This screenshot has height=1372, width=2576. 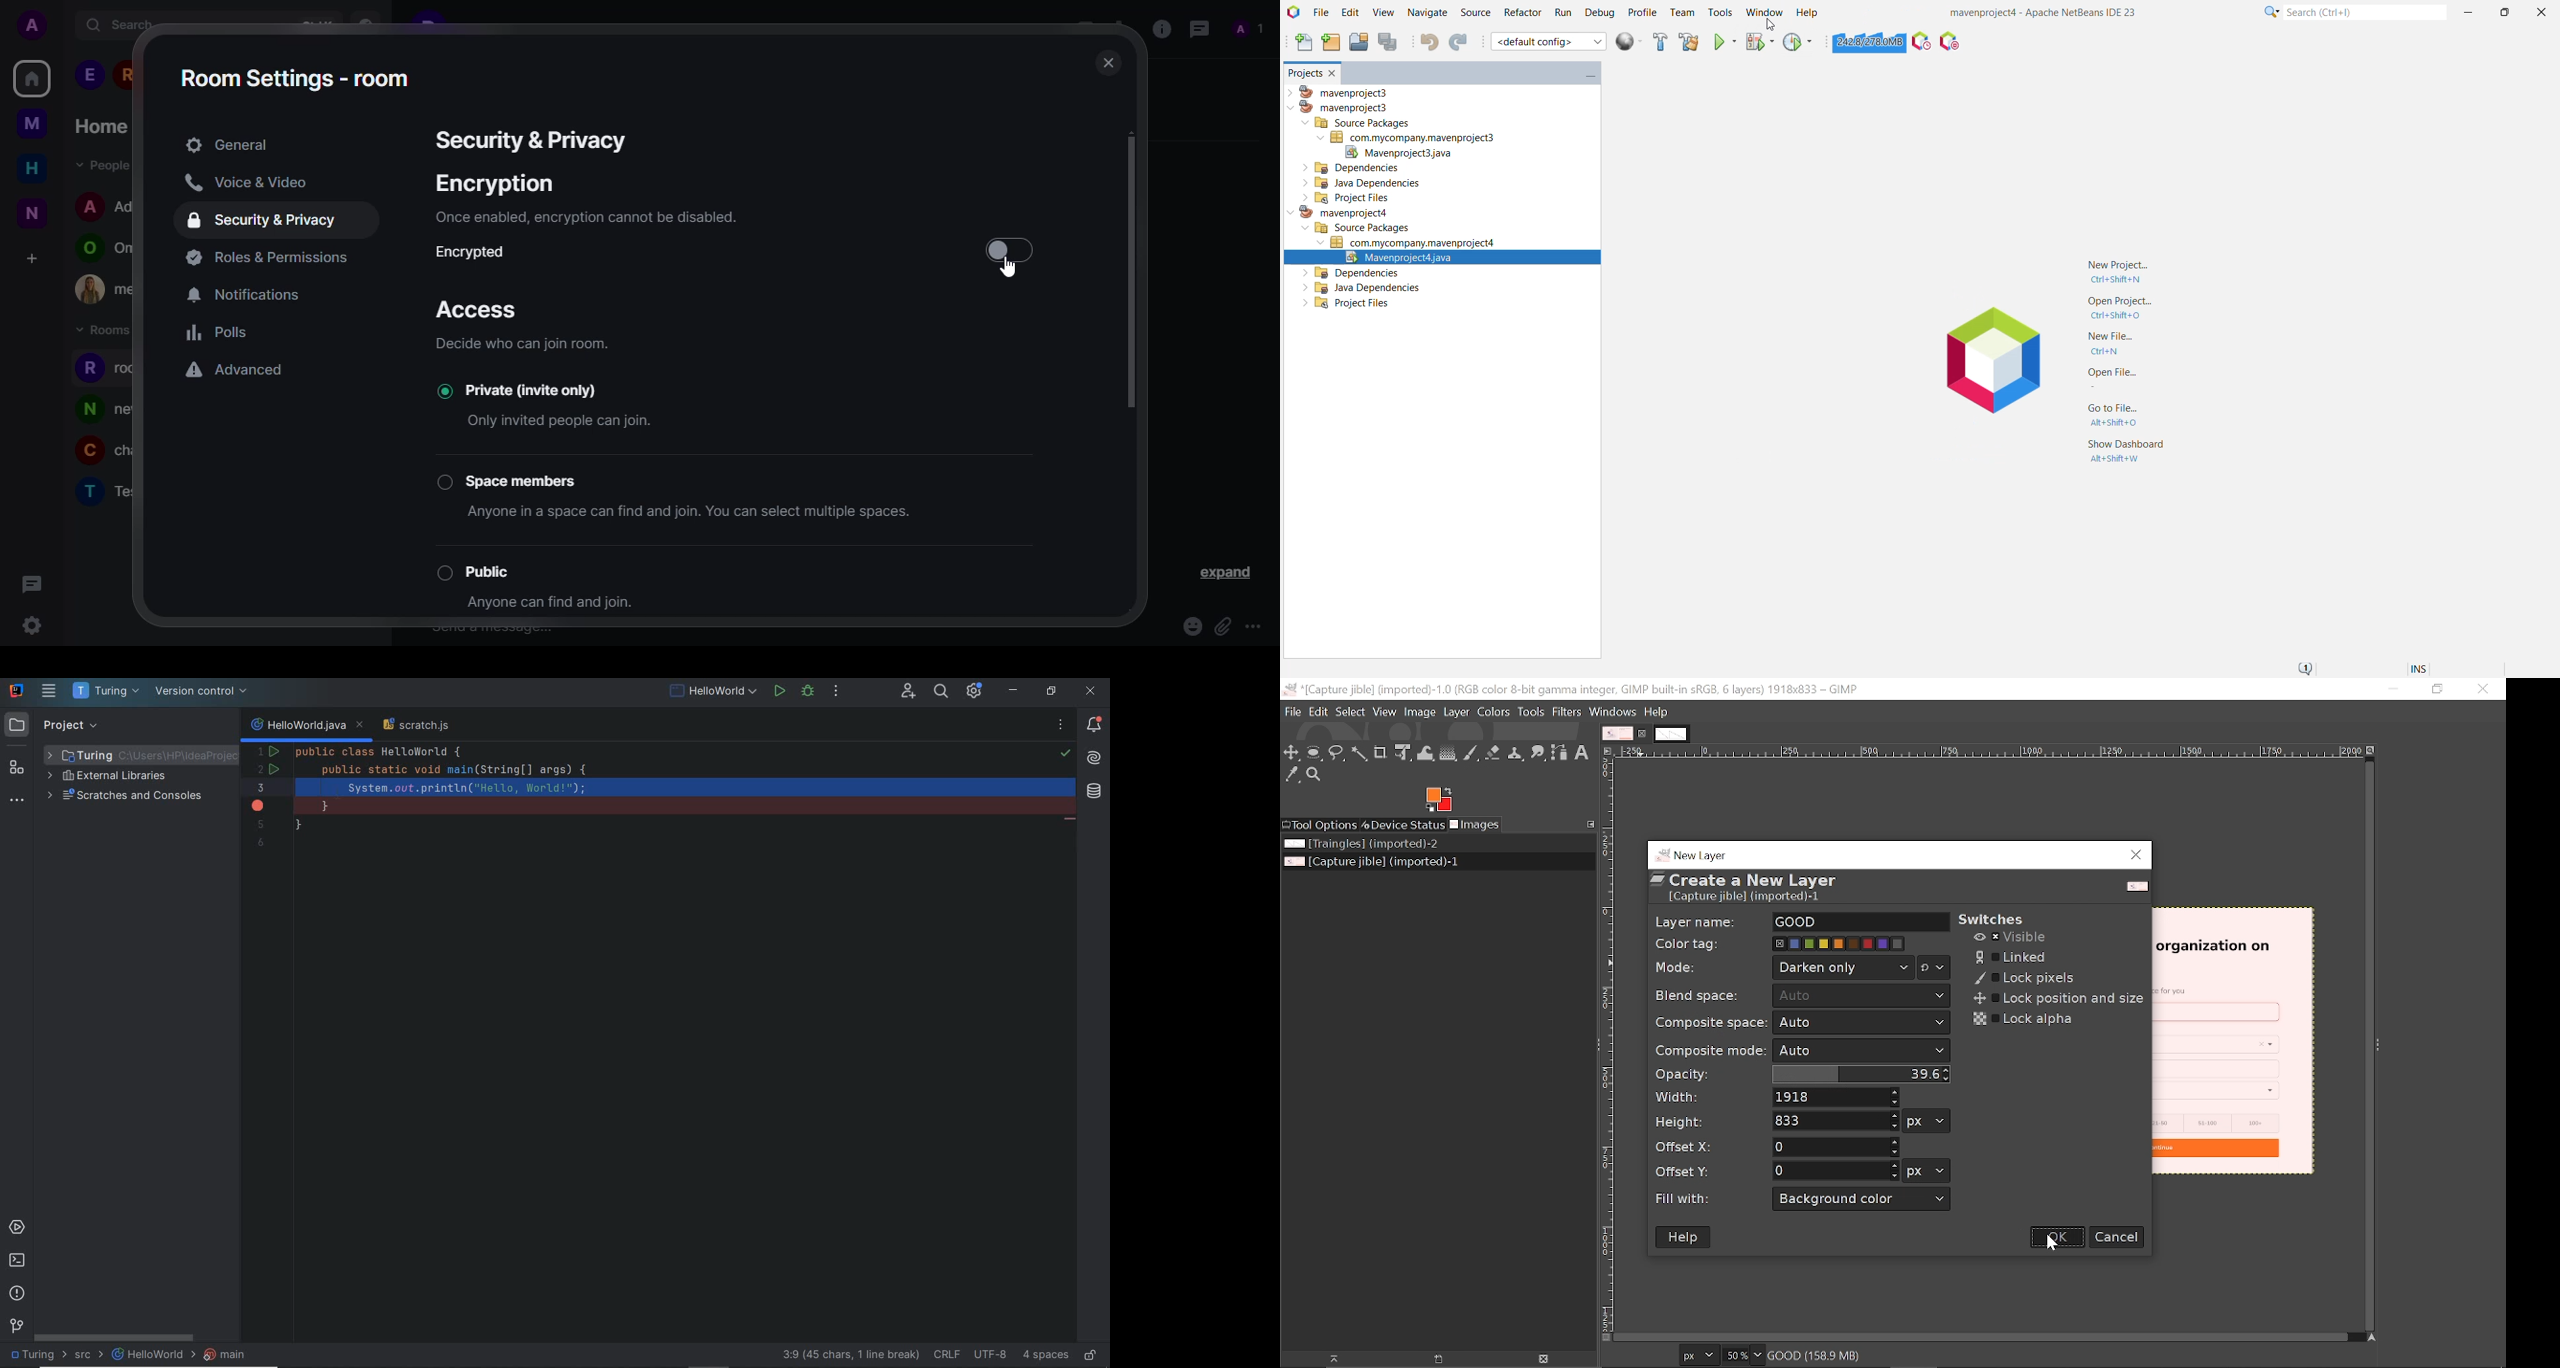 I want to click on myspace, so click(x=31, y=125).